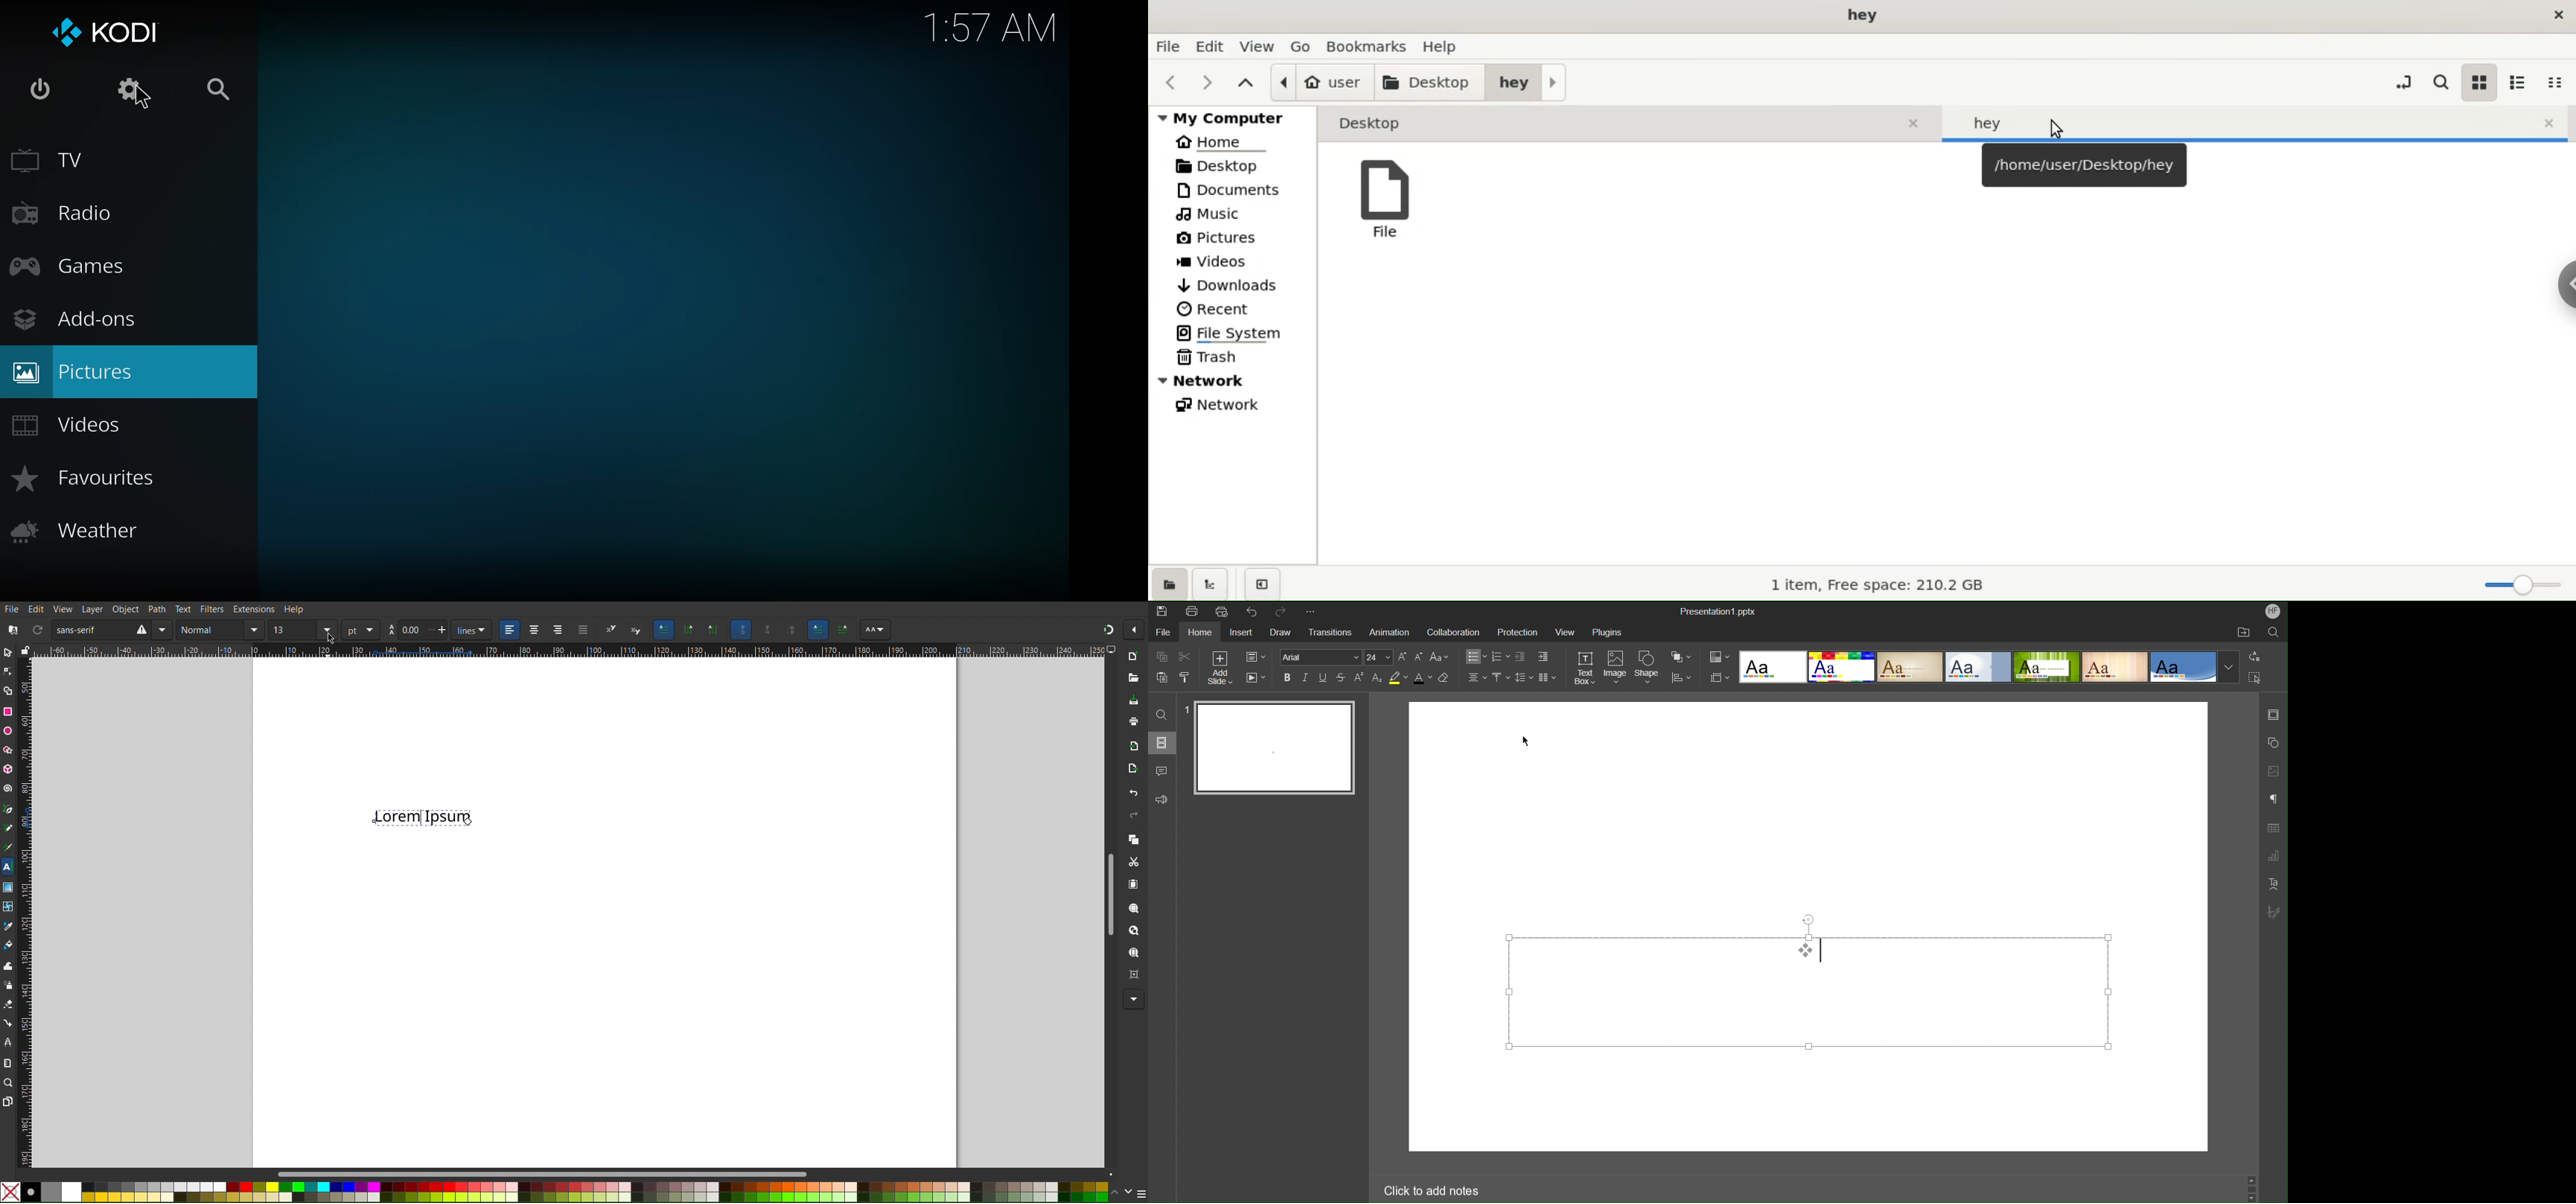 The height and width of the screenshot is (1204, 2576). What do you see at coordinates (988, 26) in the screenshot?
I see `time` at bounding box center [988, 26].